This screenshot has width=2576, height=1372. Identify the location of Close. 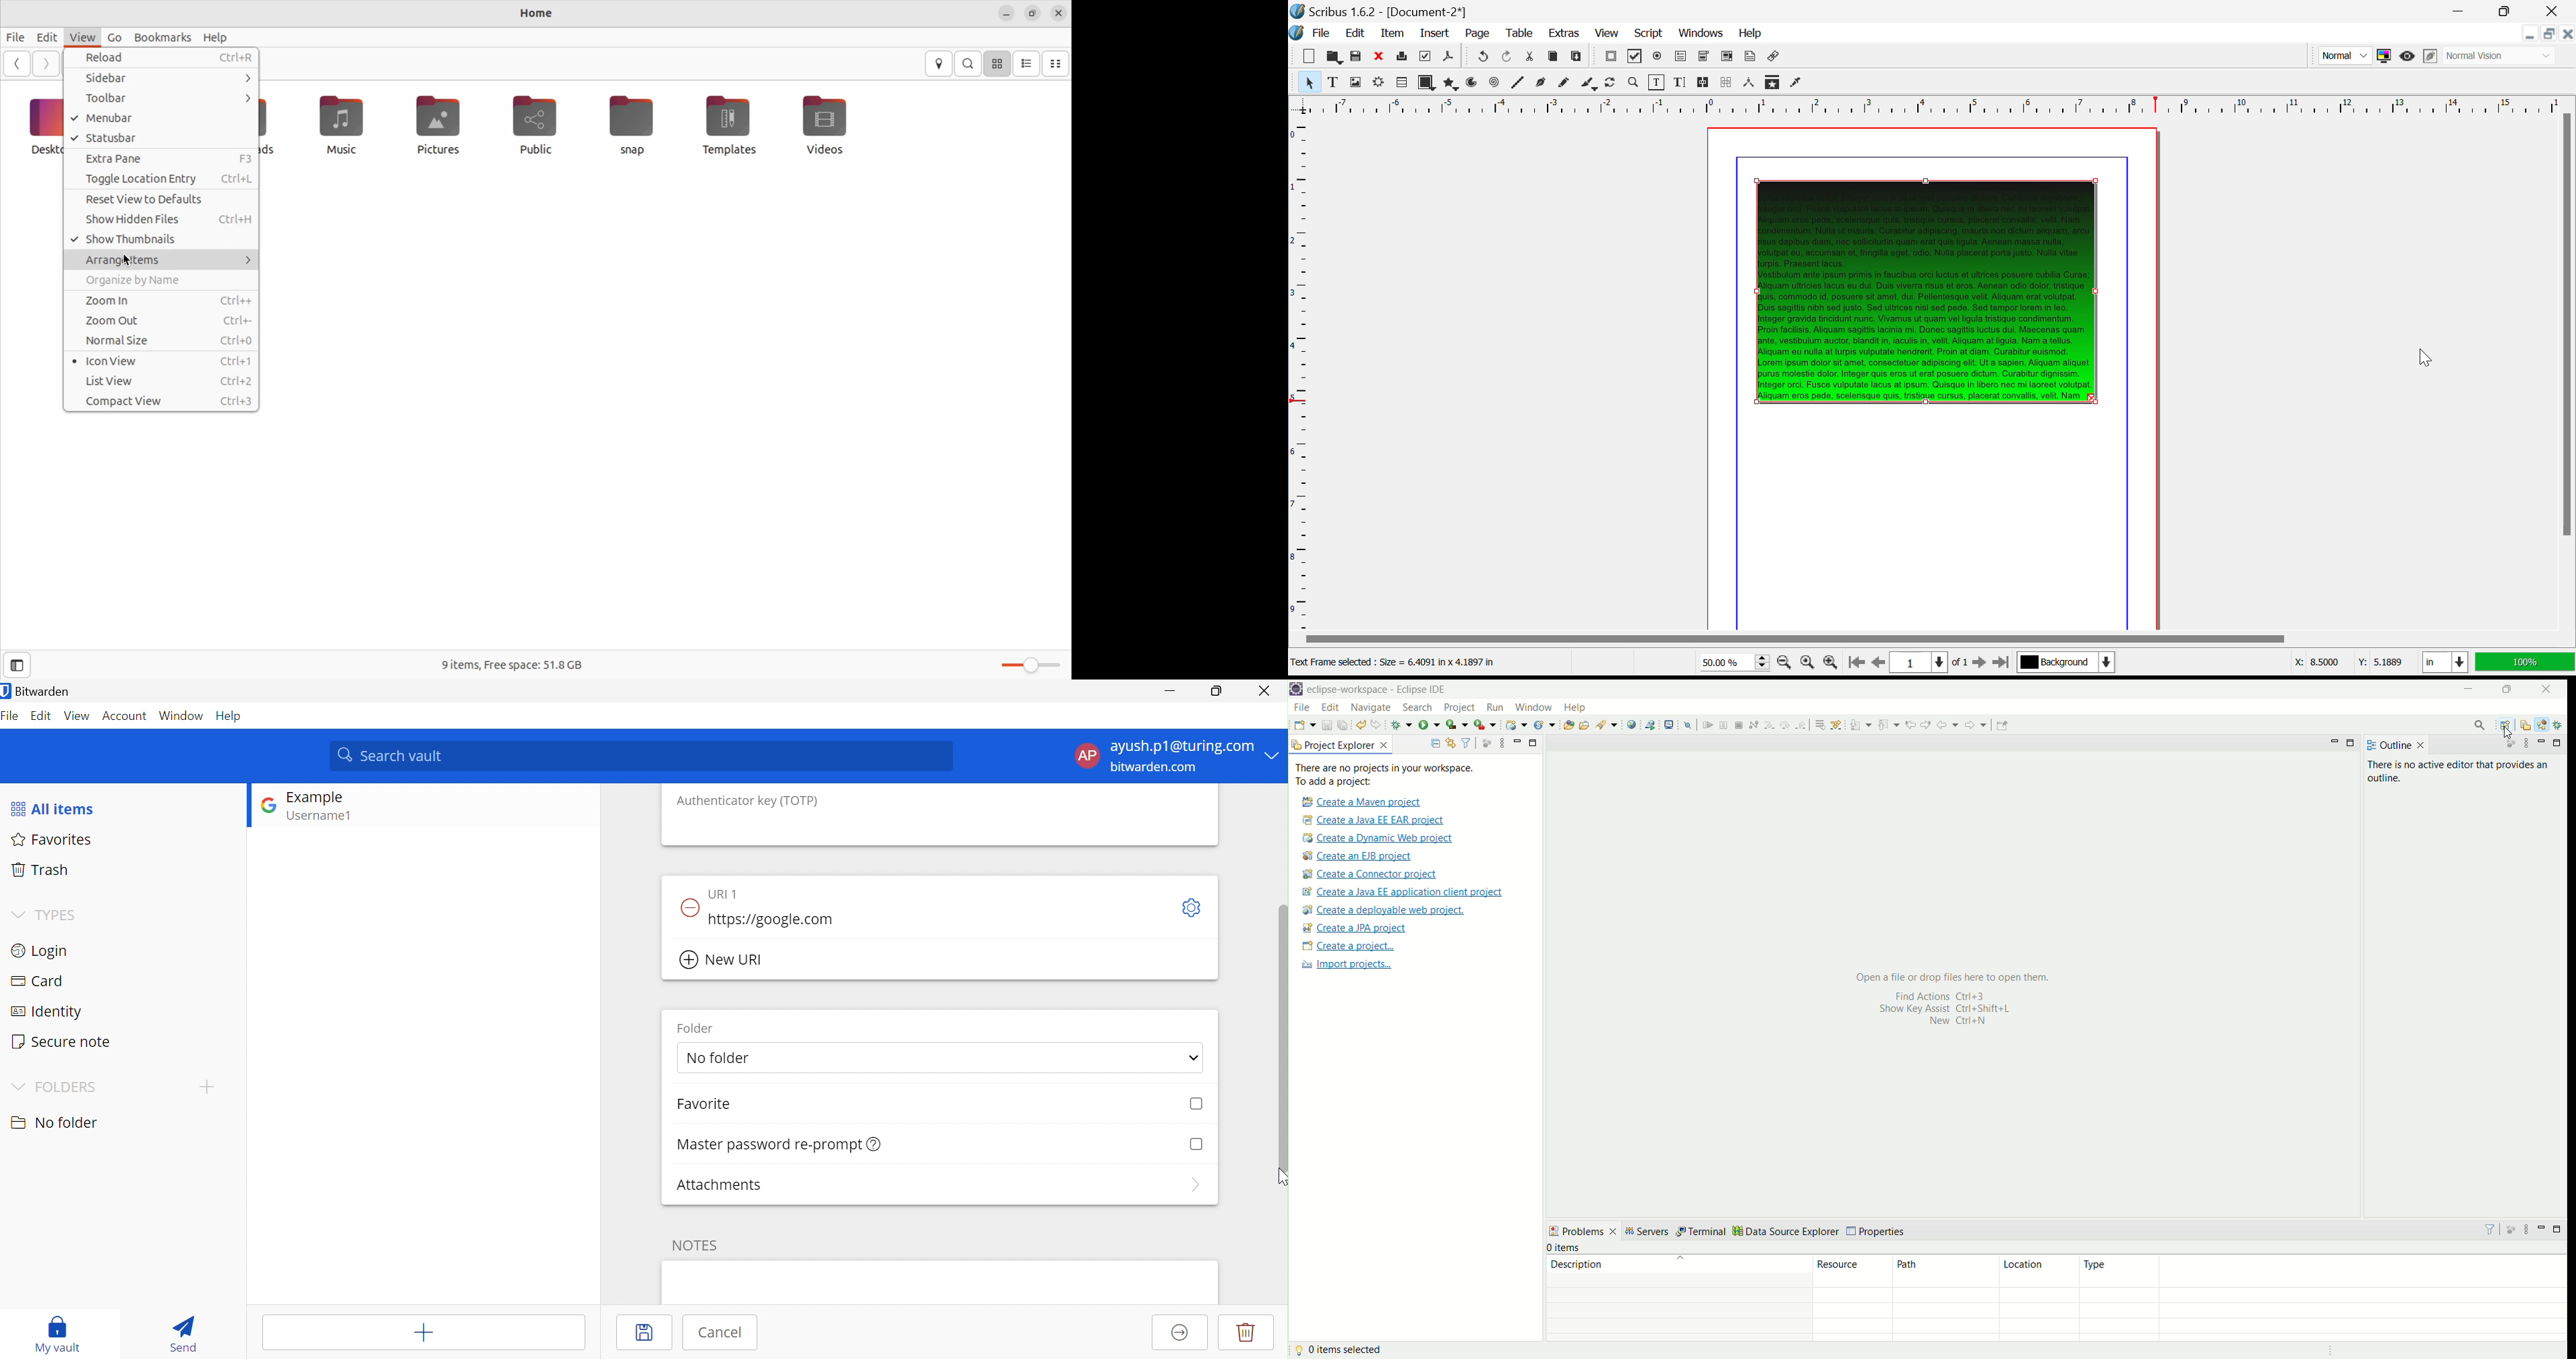
(2555, 11).